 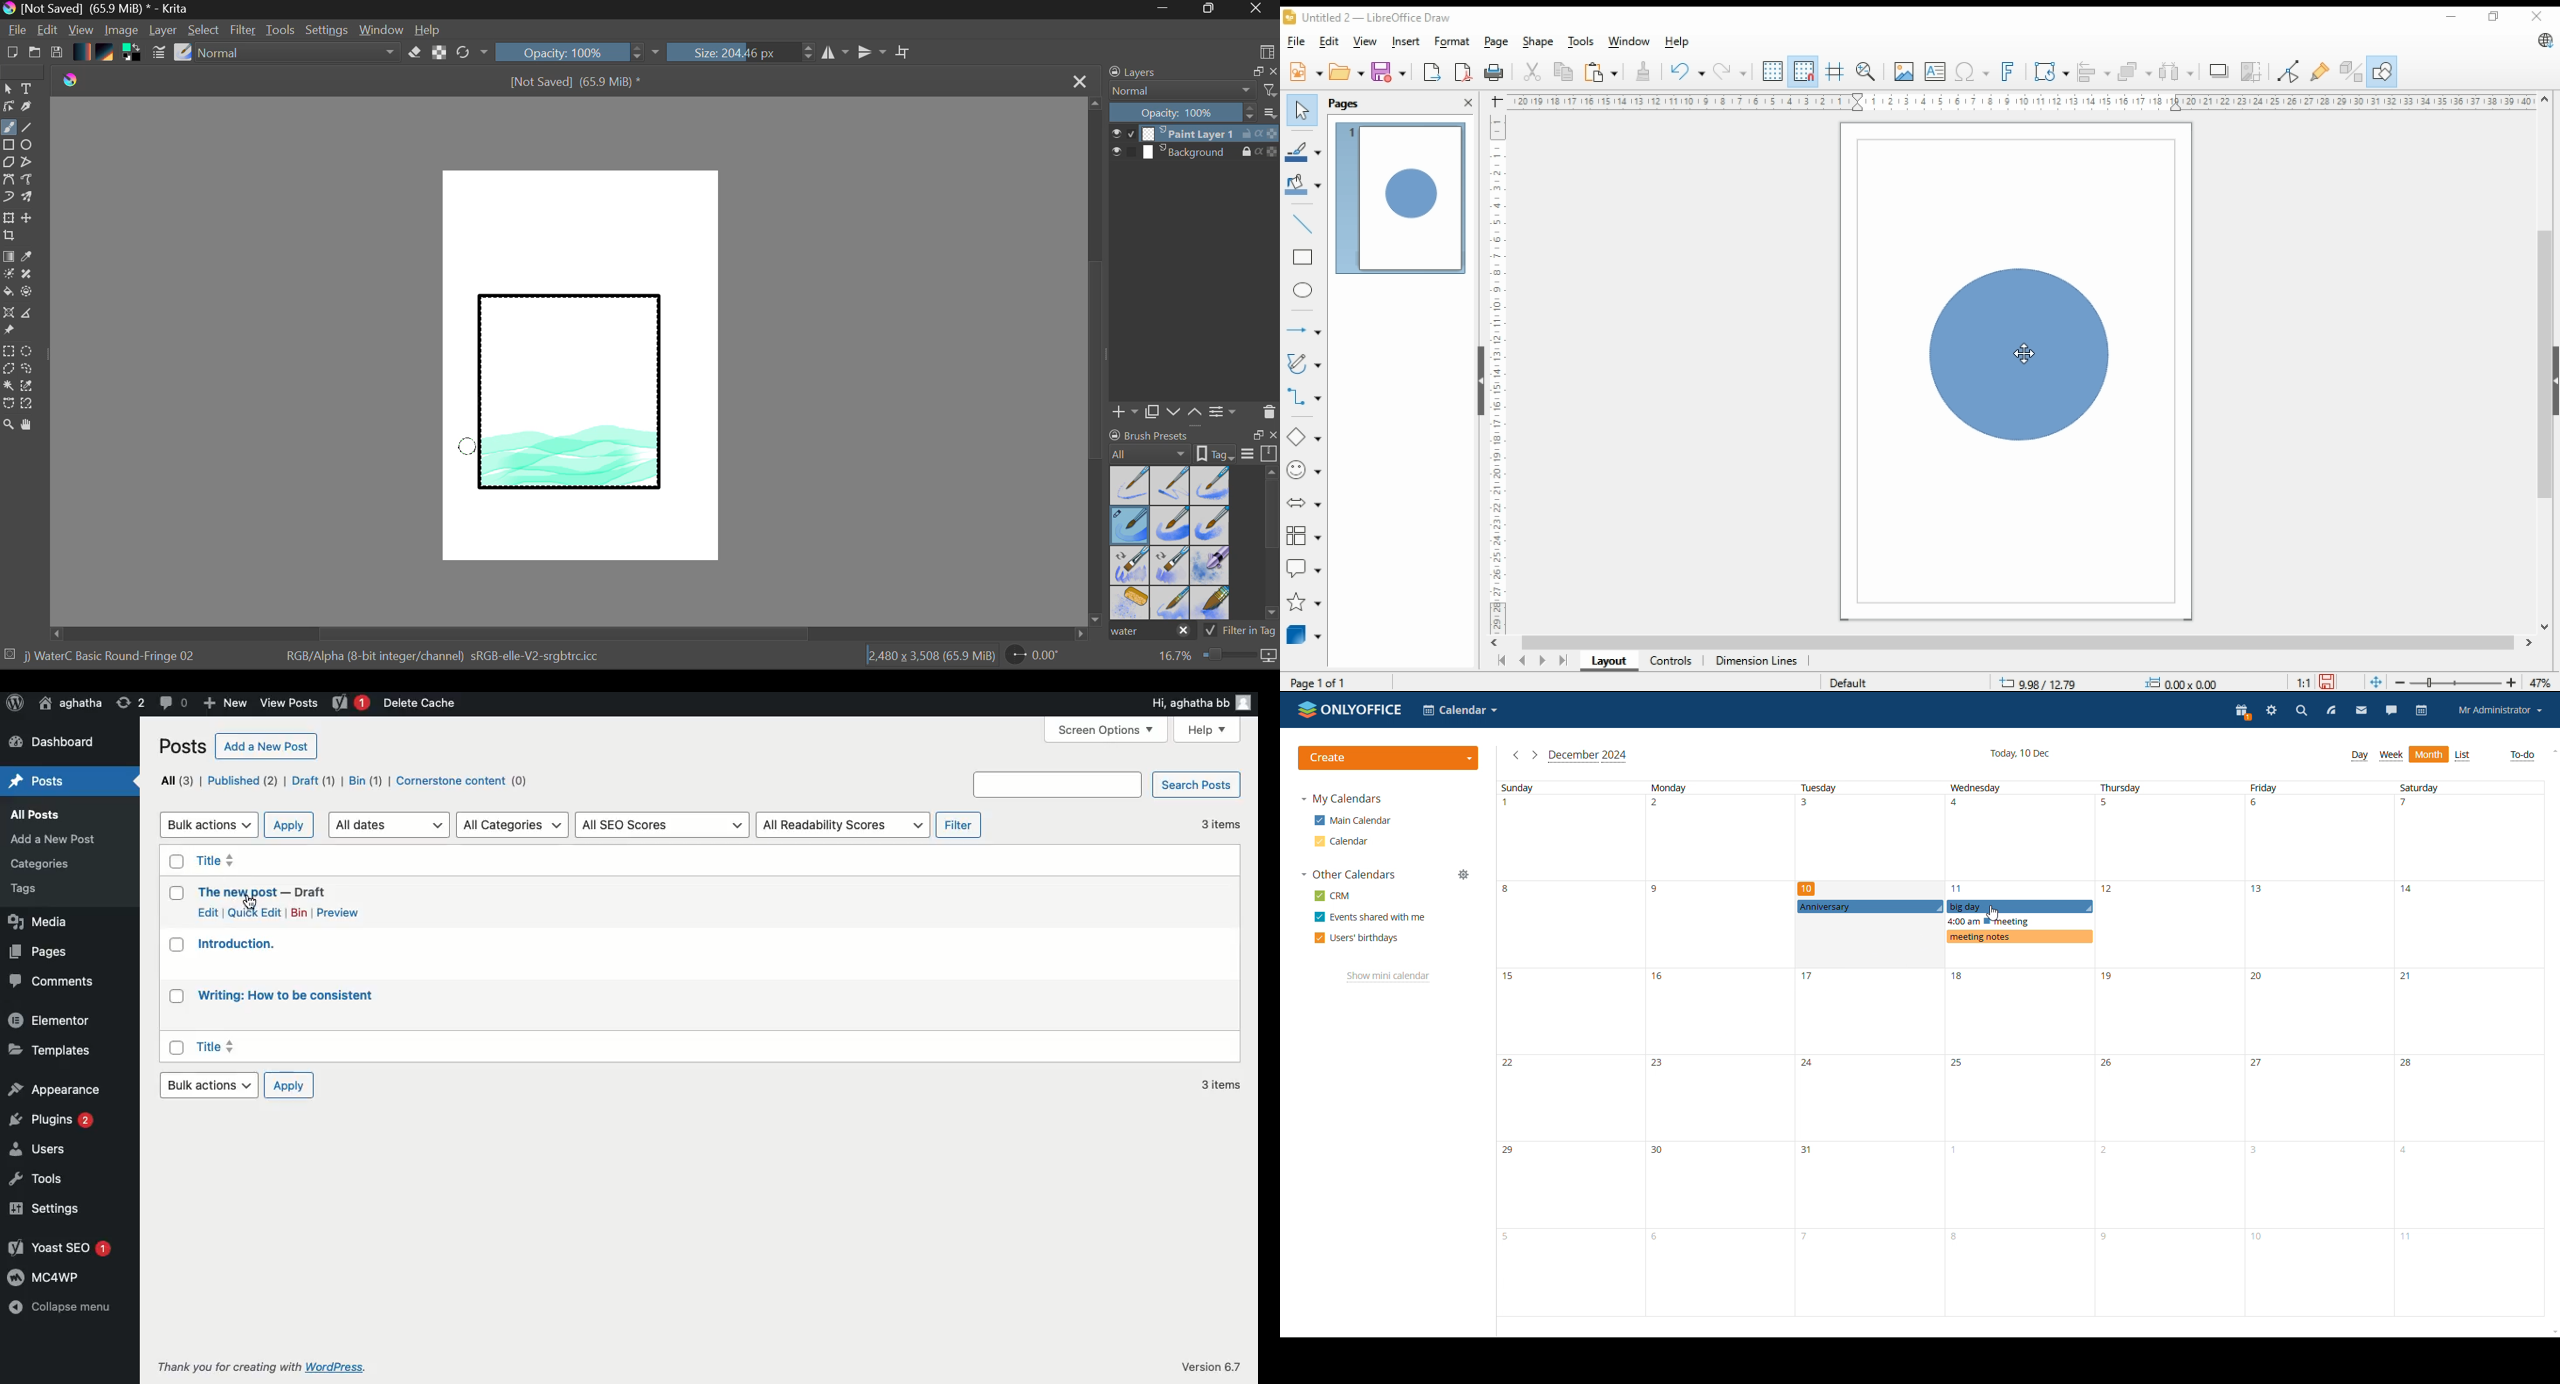 I want to click on create, so click(x=1389, y=758).